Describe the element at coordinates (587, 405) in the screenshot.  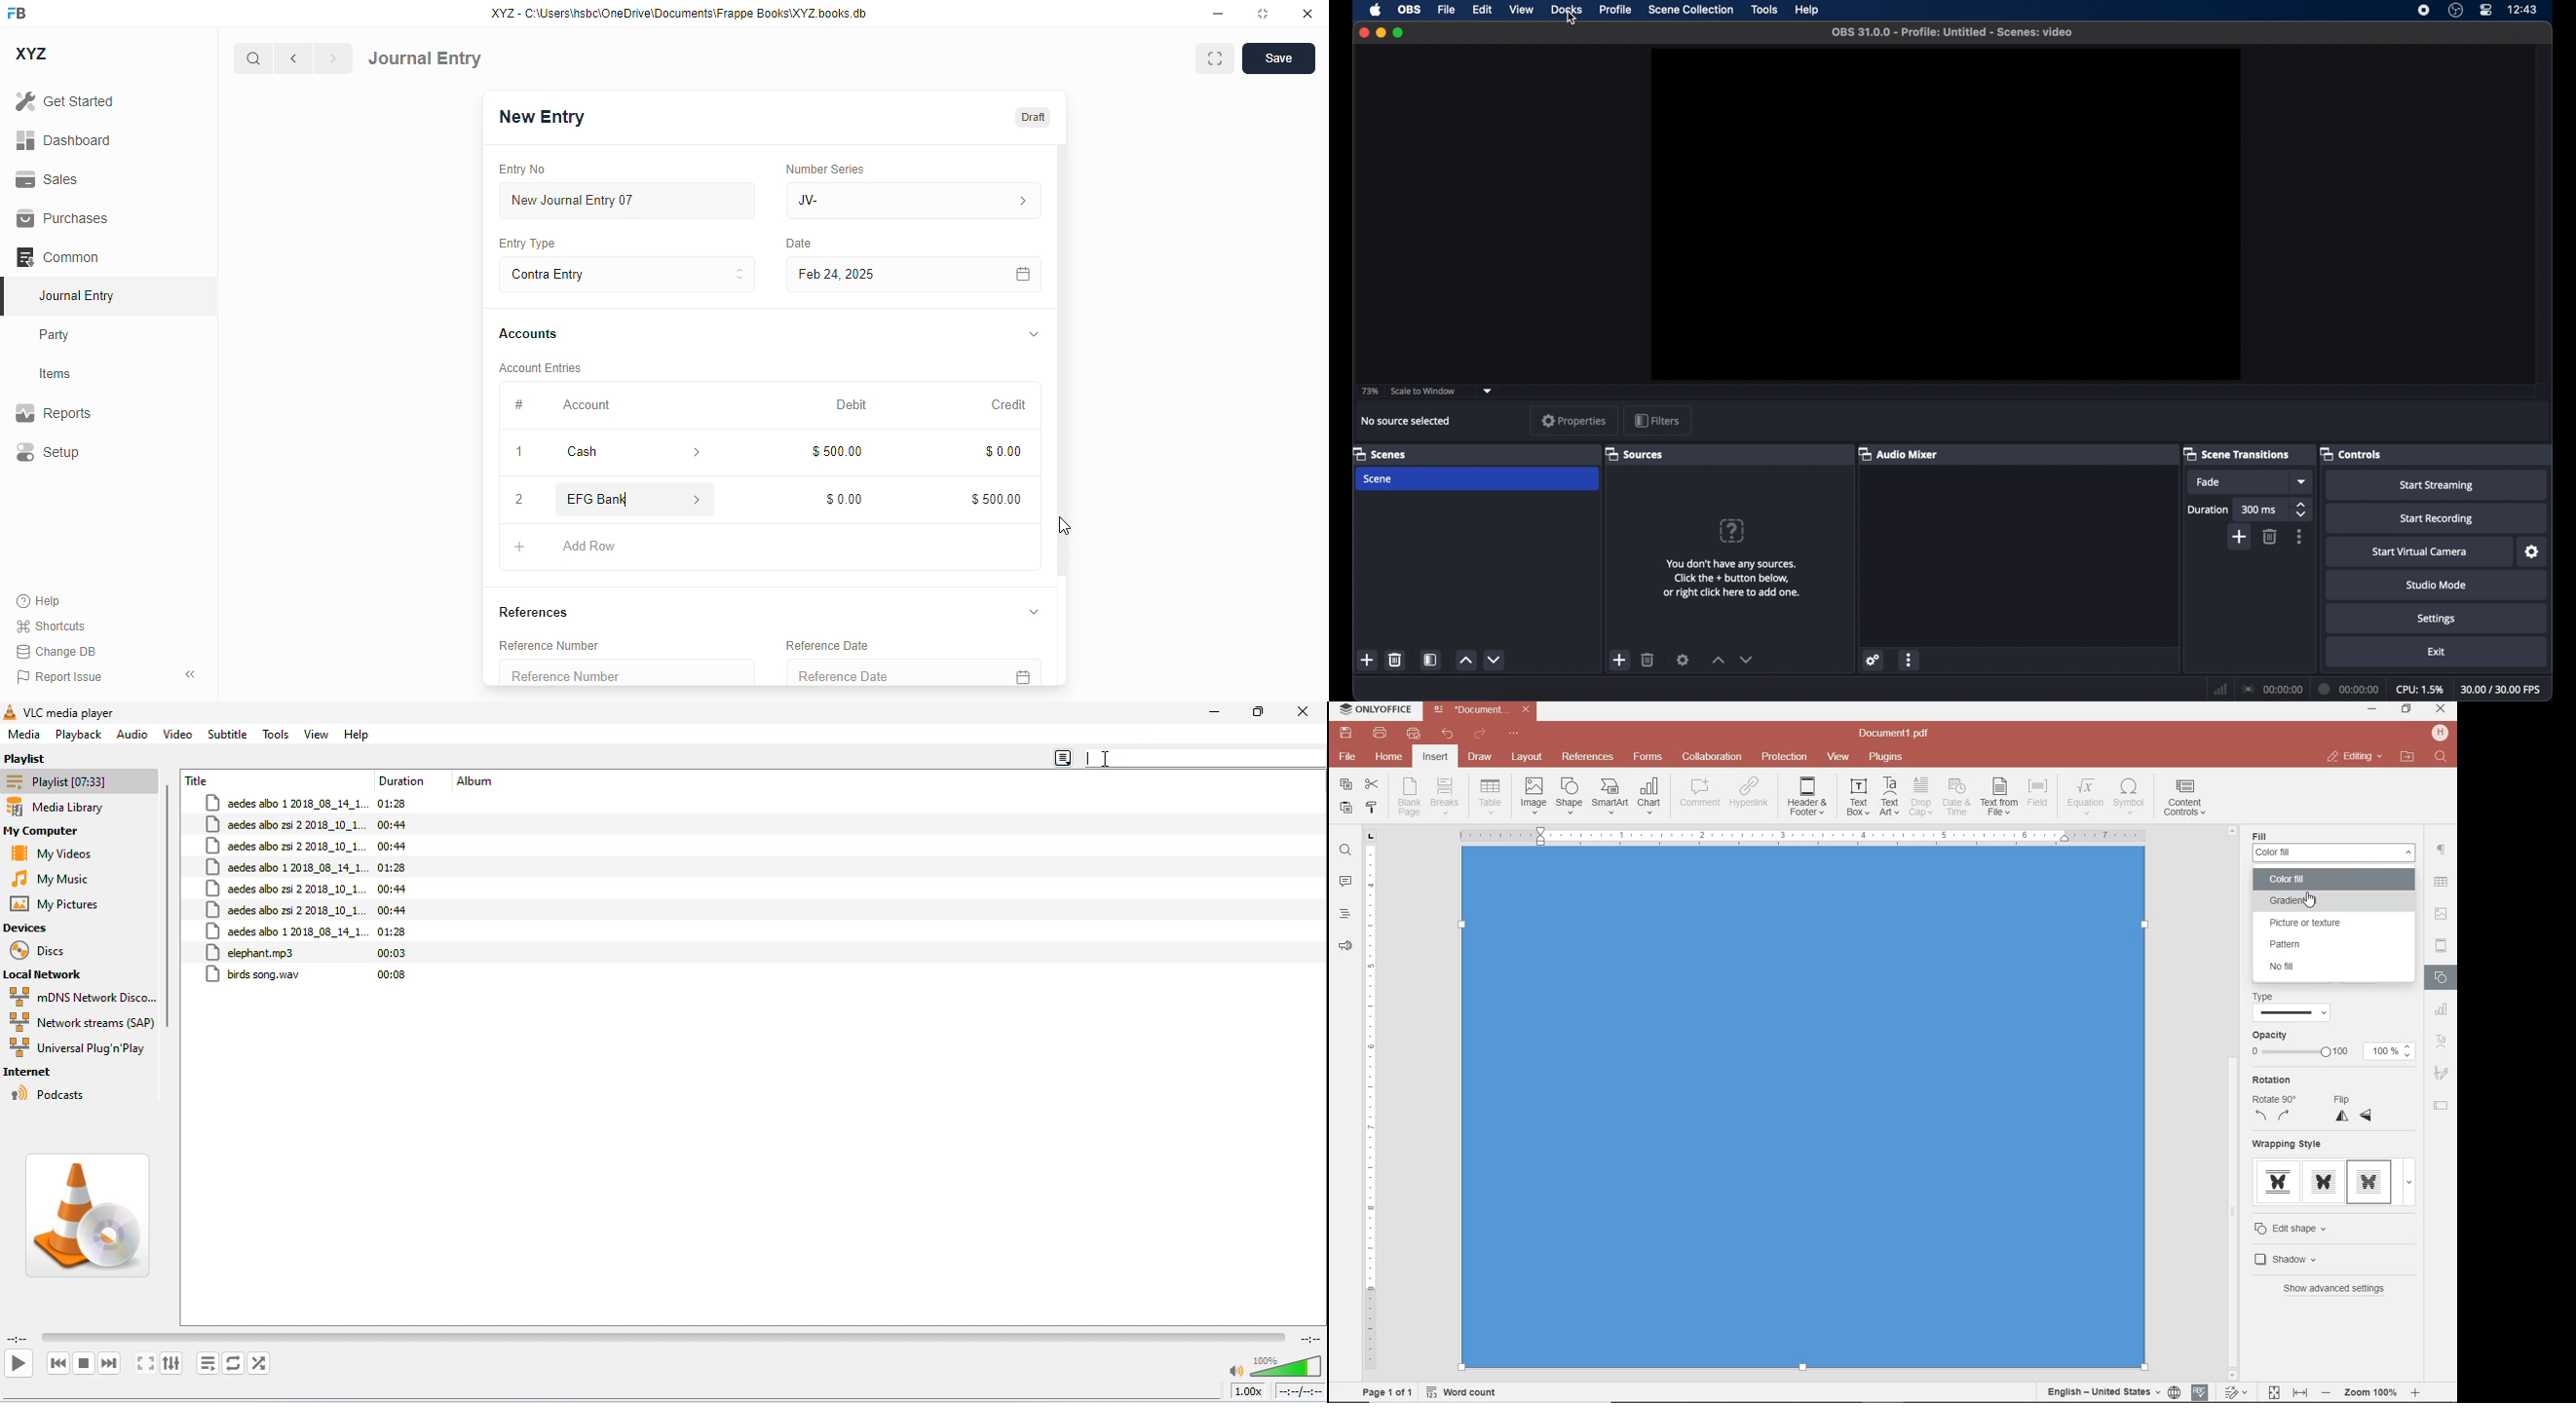
I see `account` at that location.